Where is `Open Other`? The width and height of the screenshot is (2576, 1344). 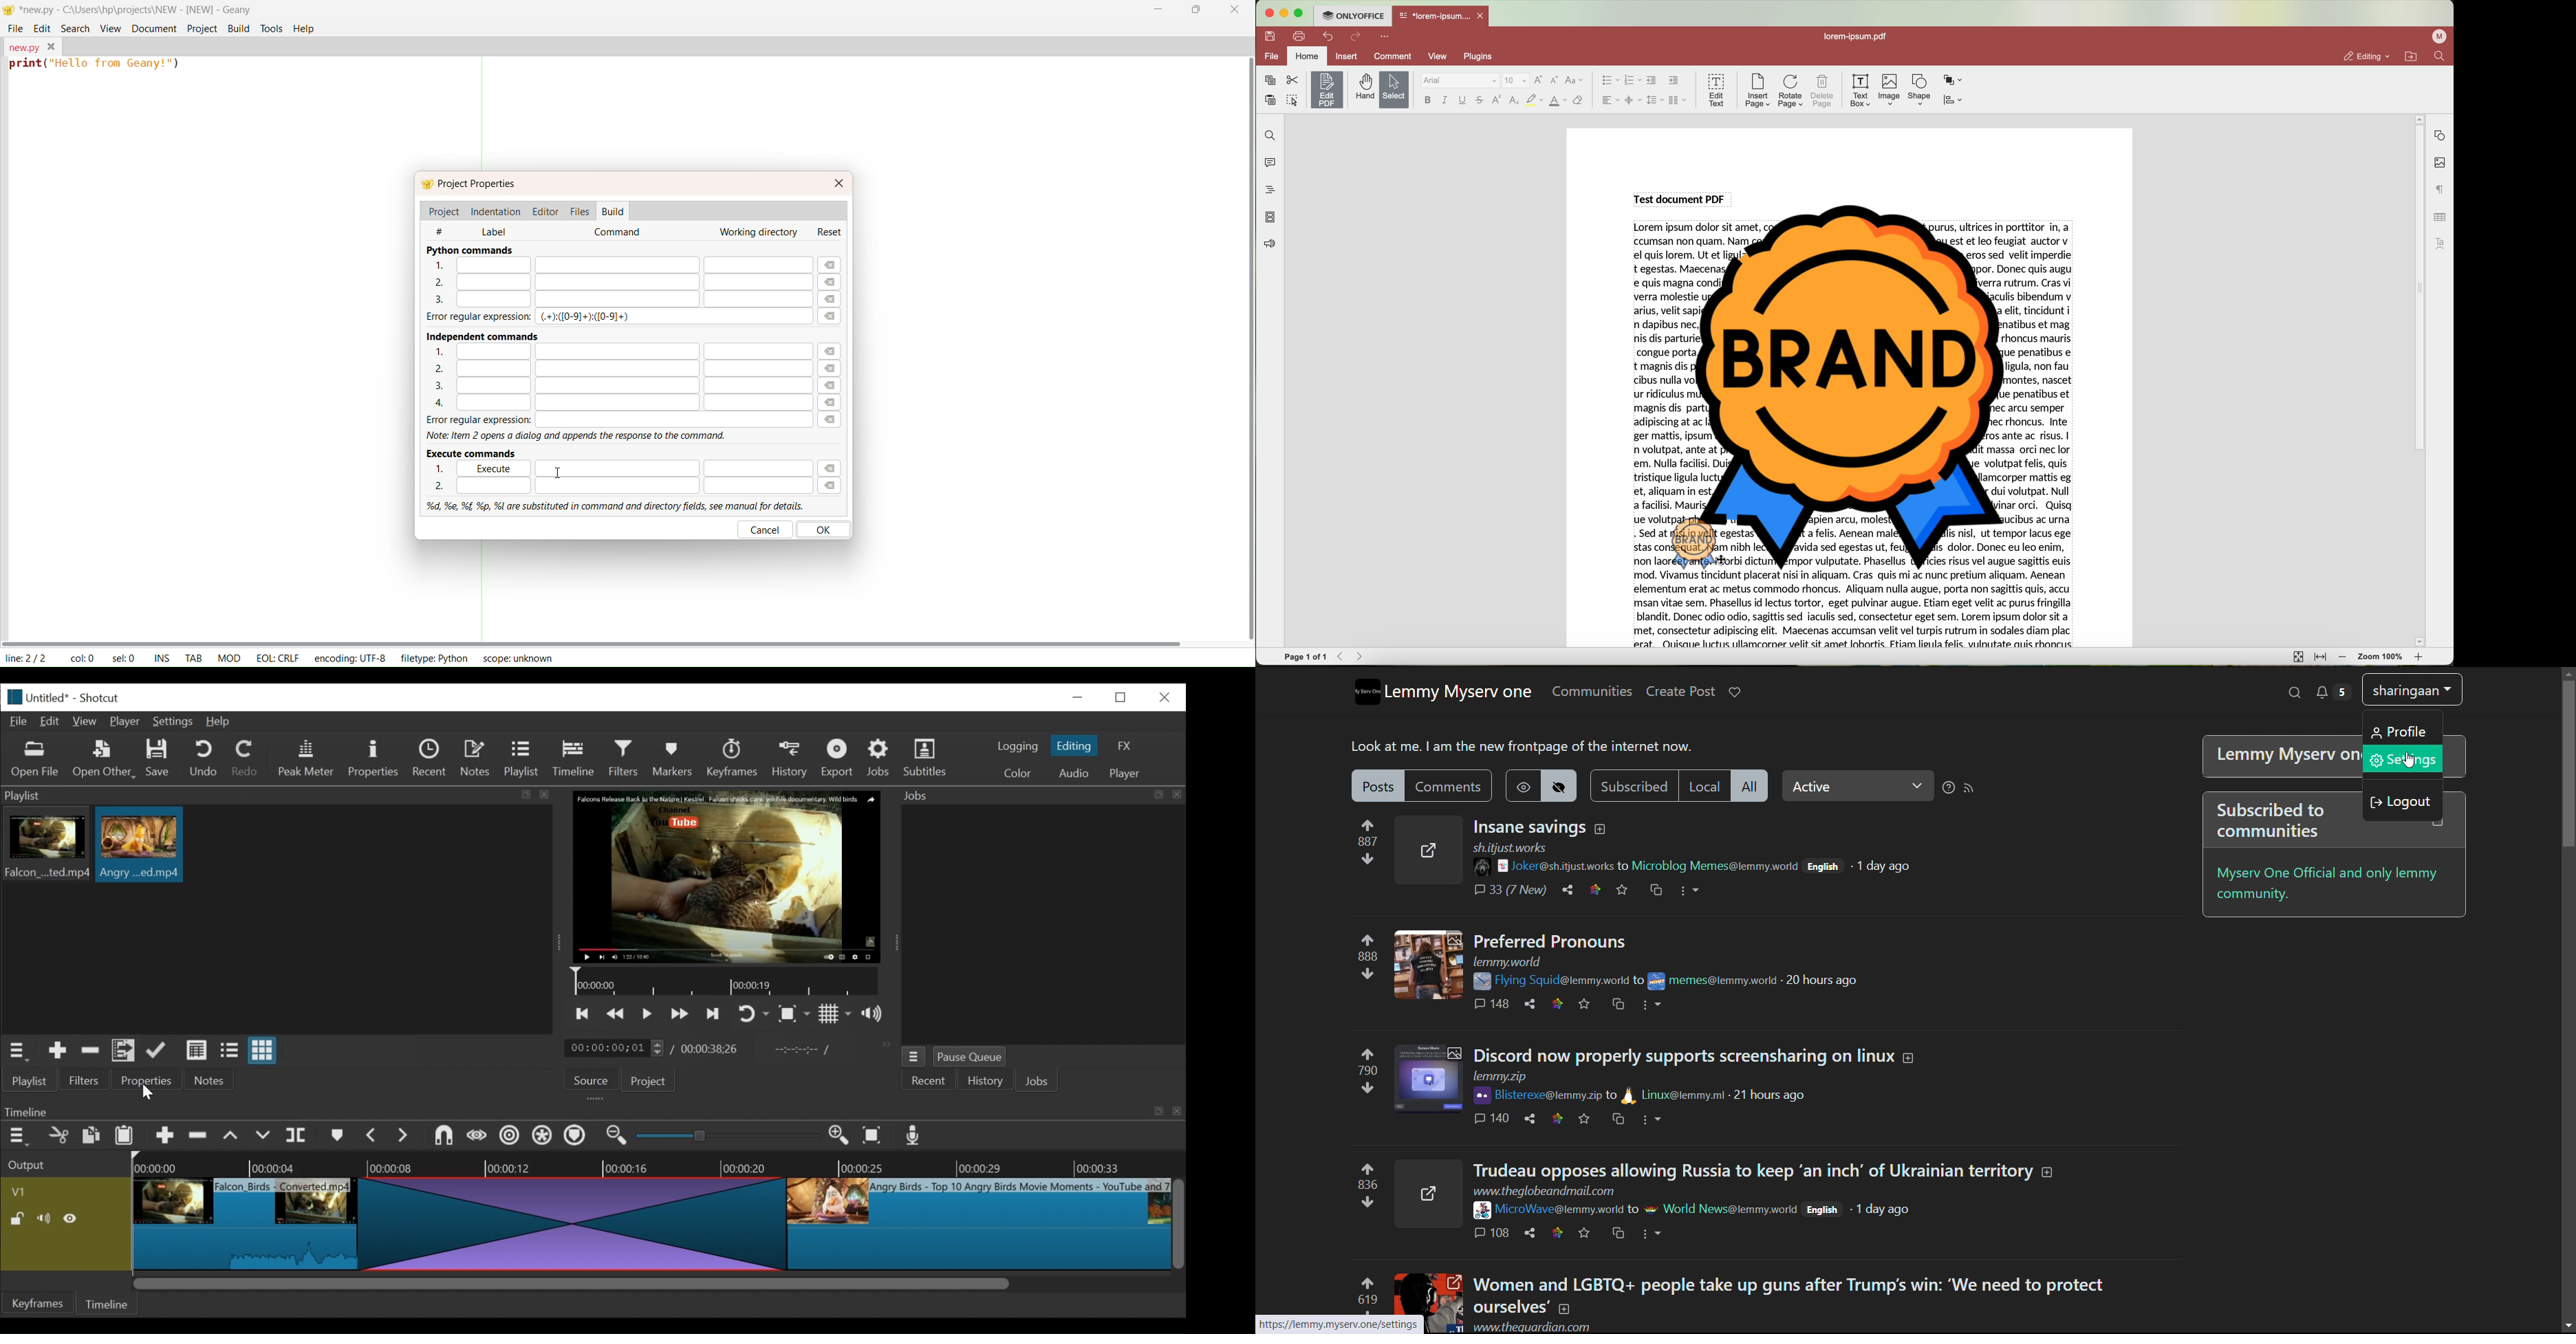
Open Other is located at coordinates (105, 760).